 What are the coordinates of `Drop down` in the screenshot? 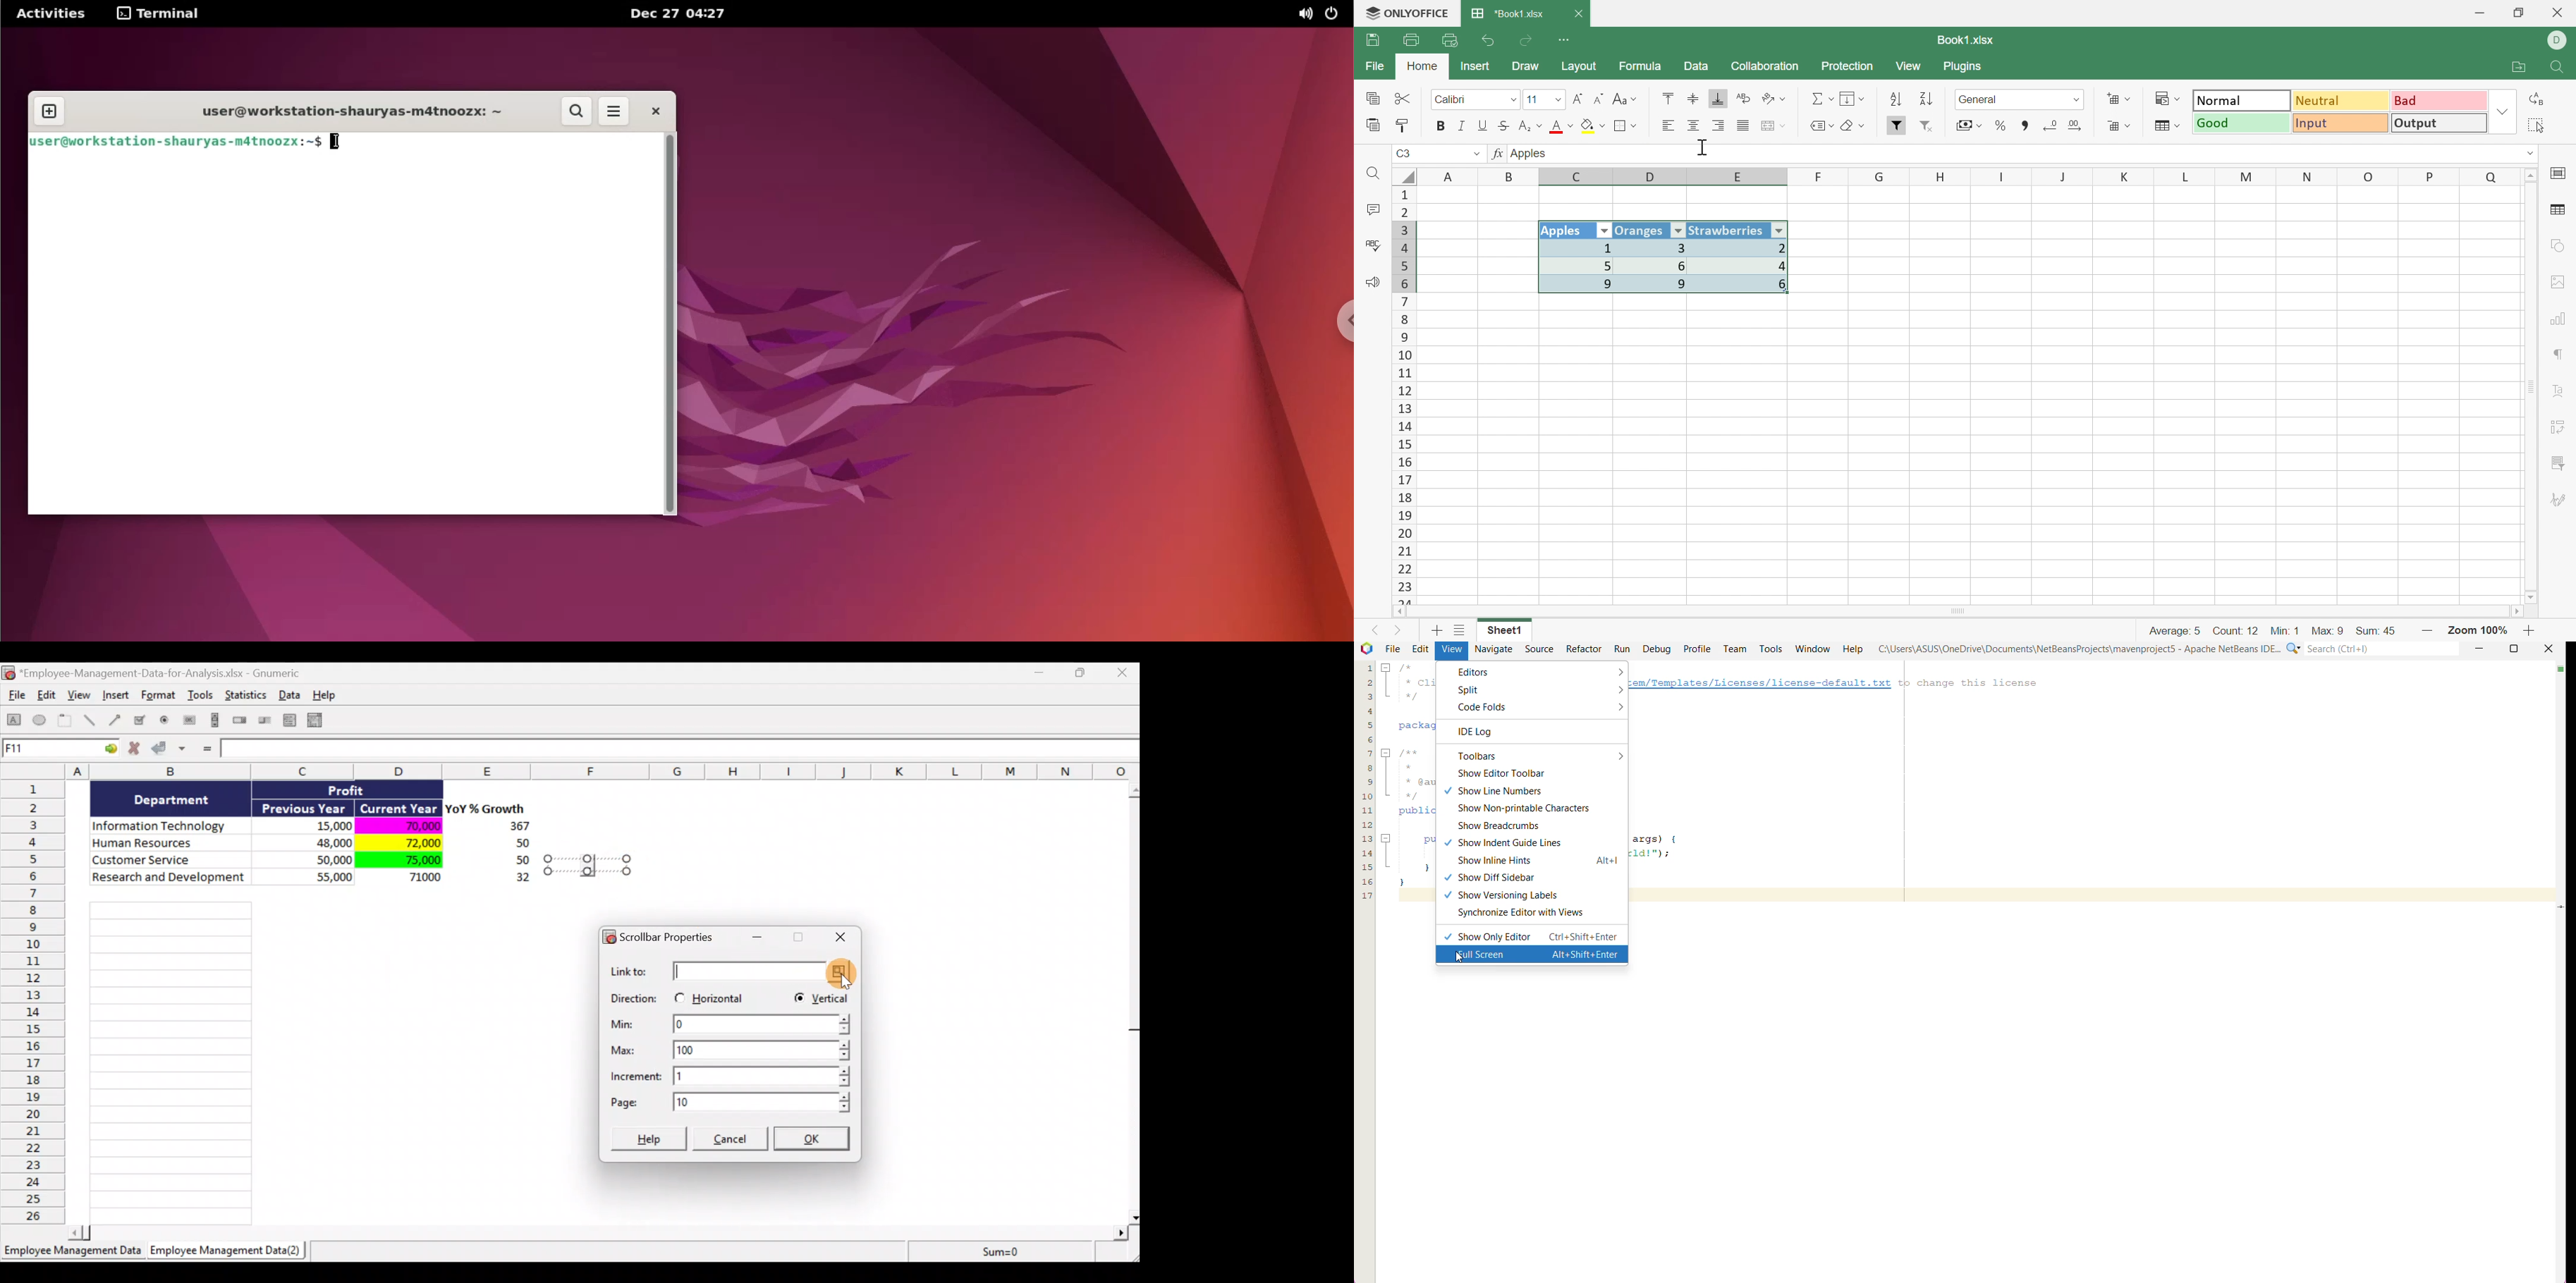 It's located at (1474, 154).